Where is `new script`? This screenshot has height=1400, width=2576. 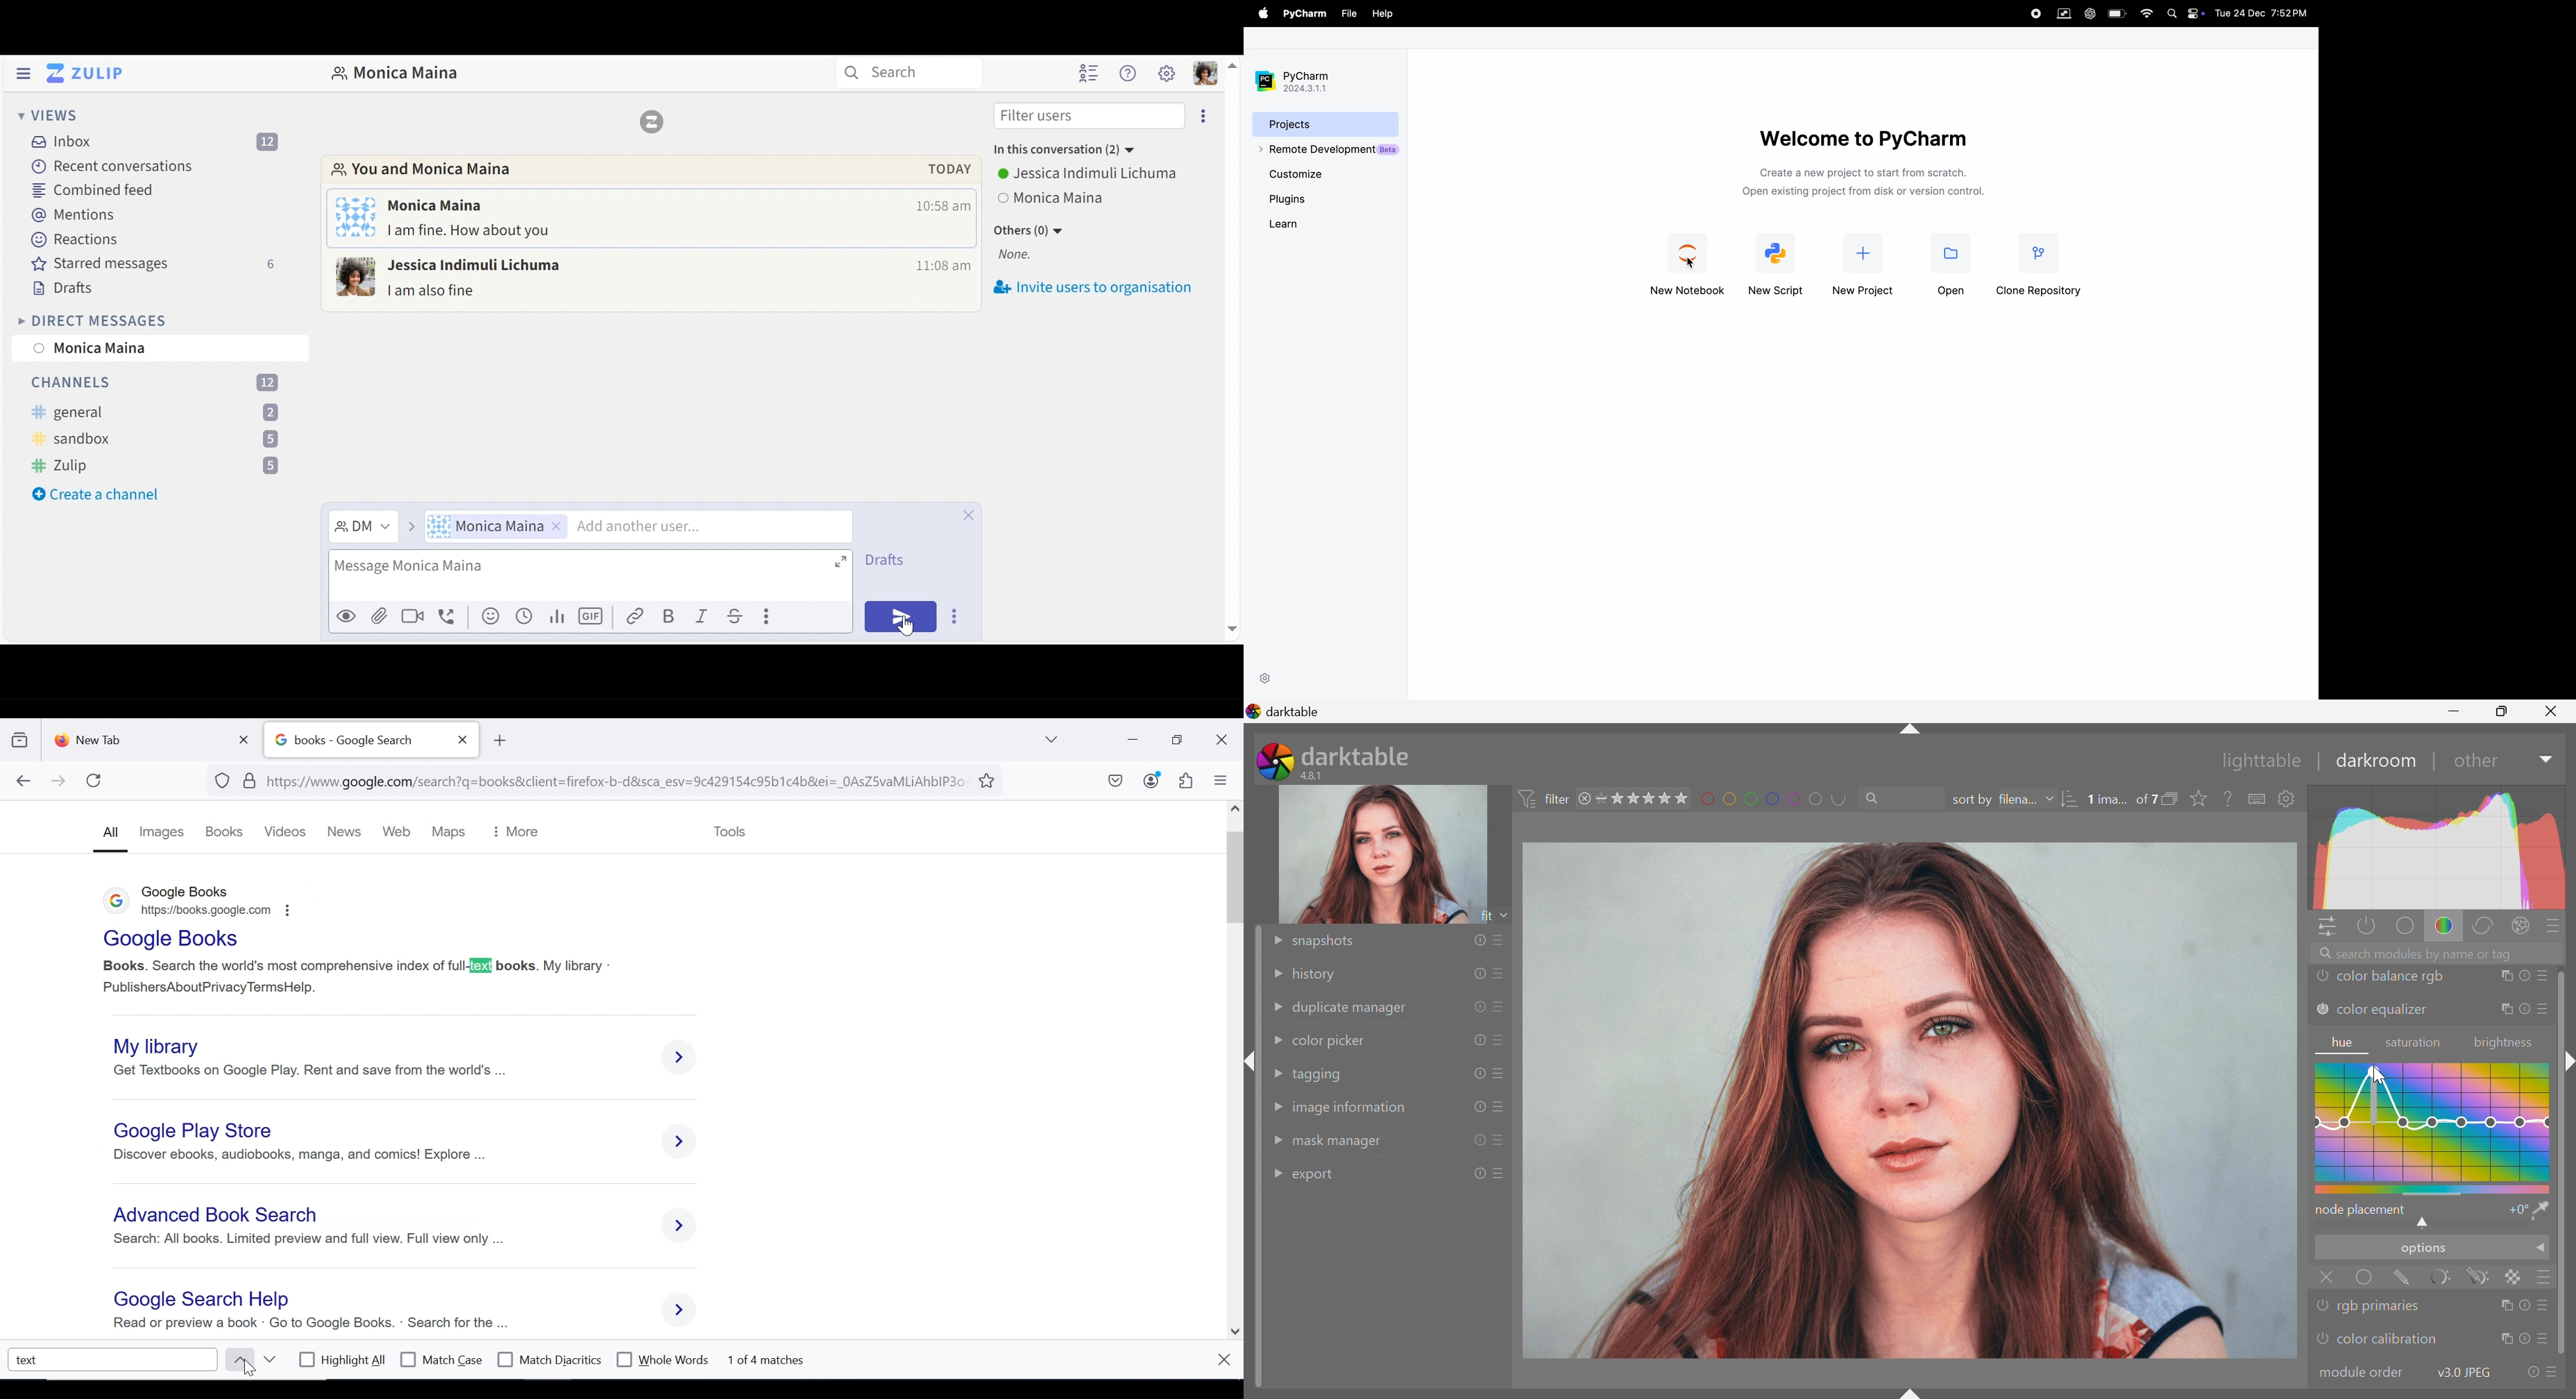
new script is located at coordinates (1778, 264).